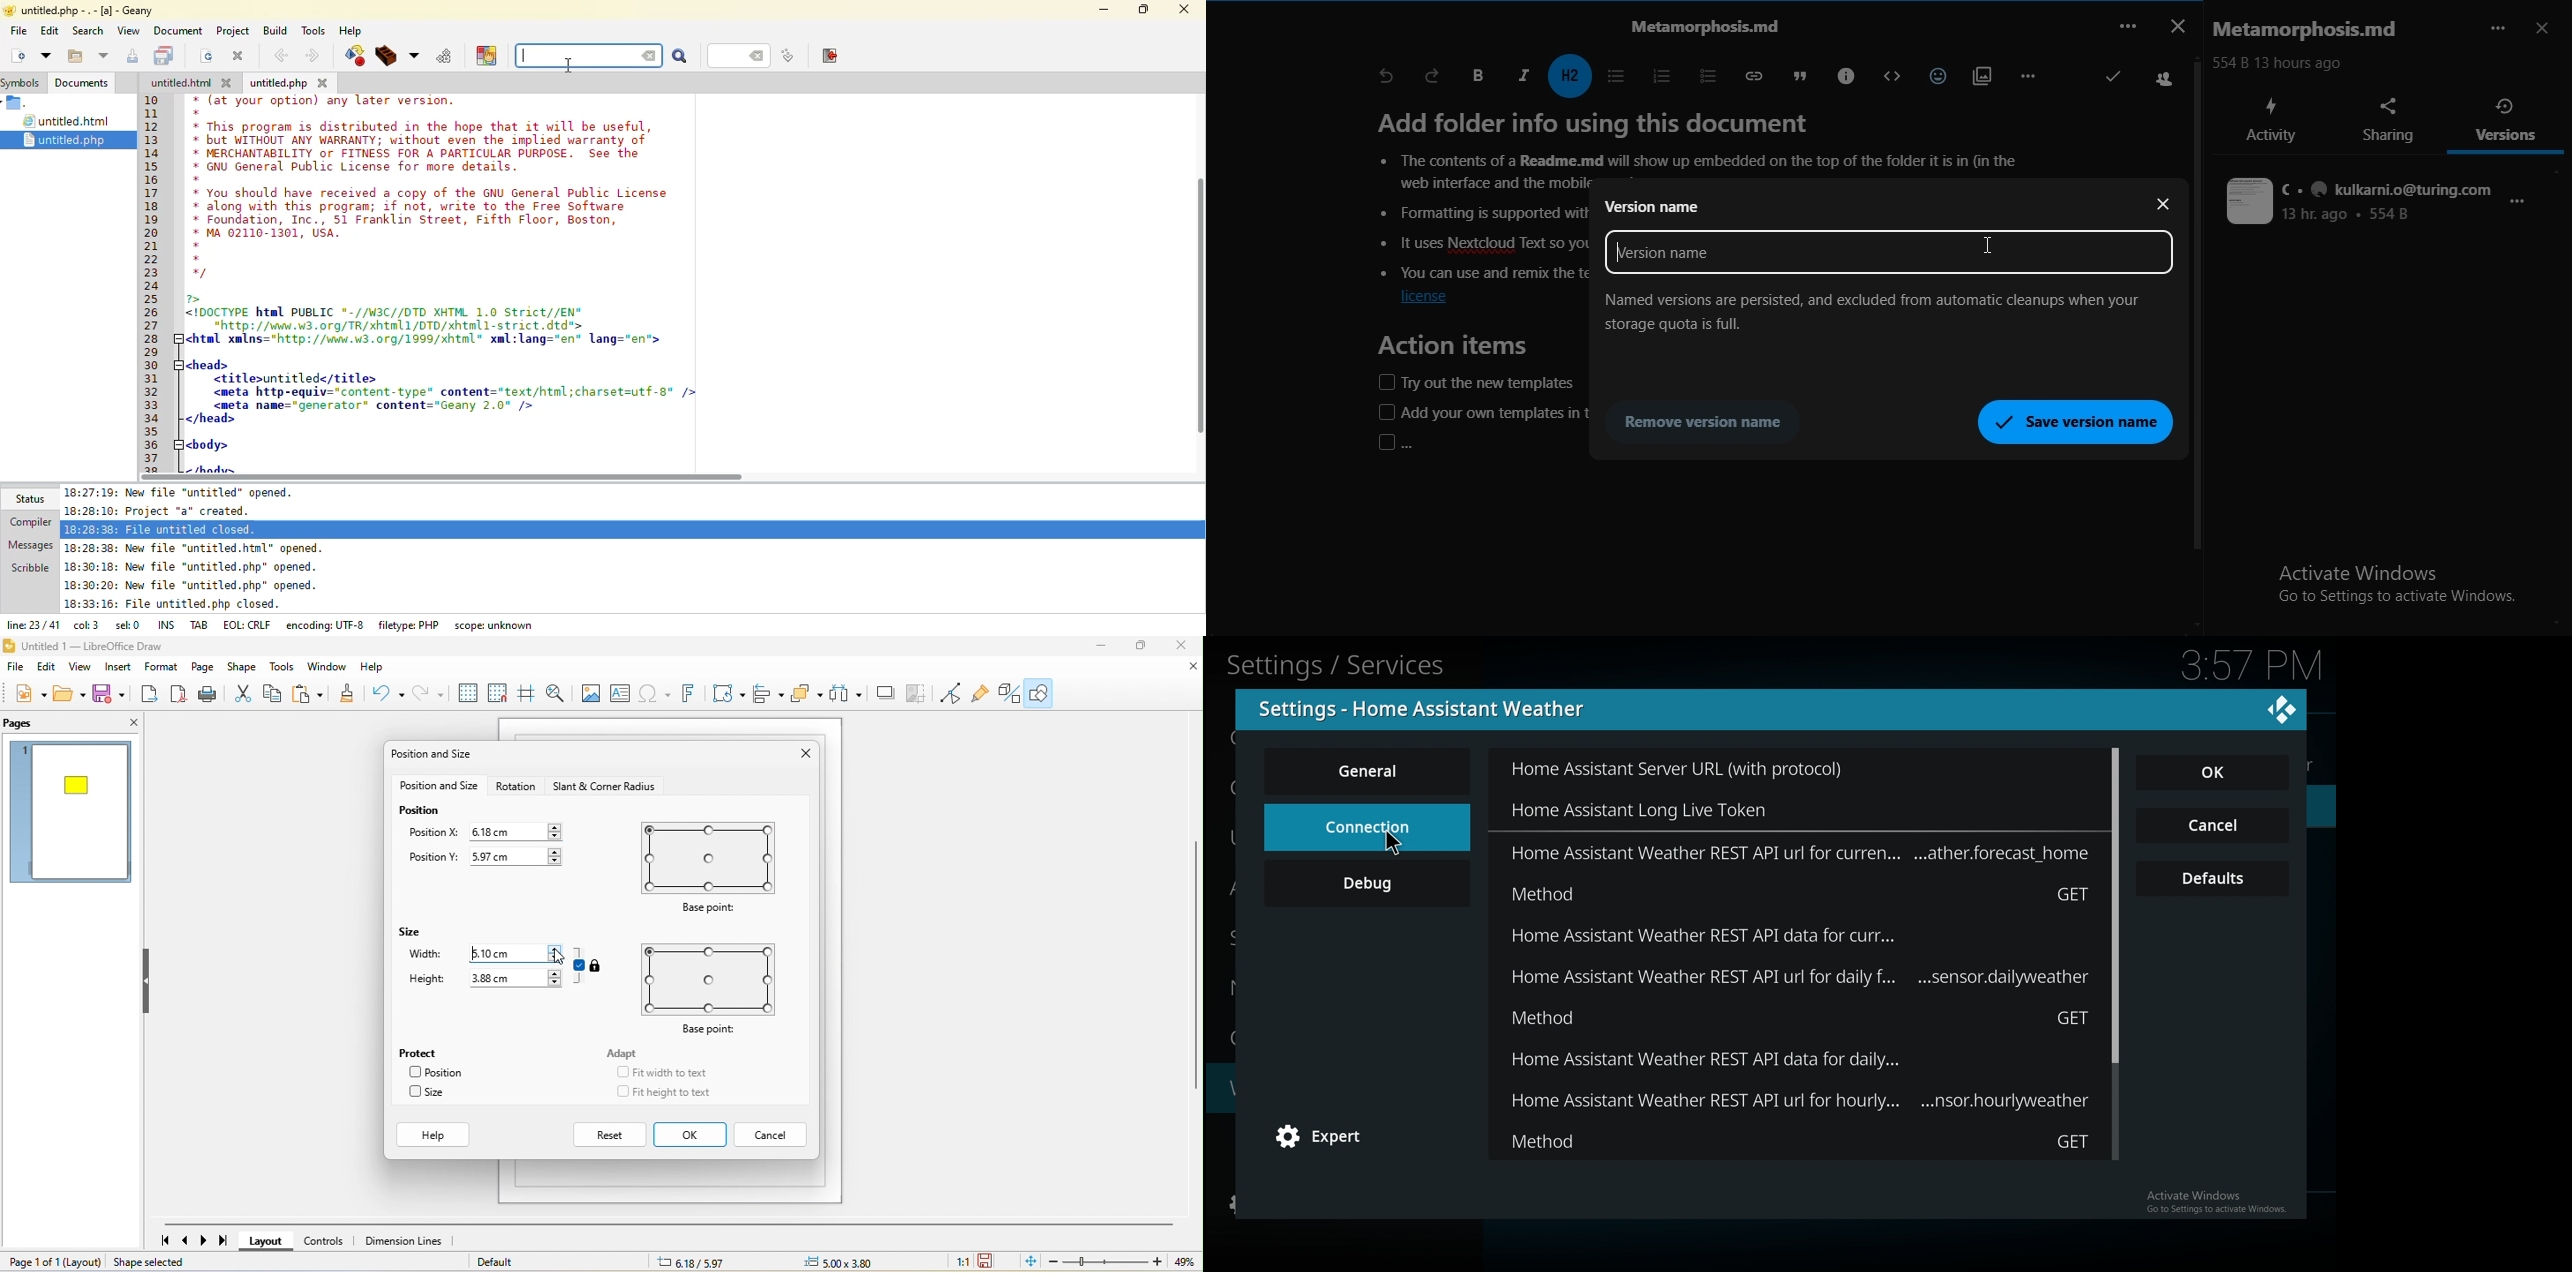  I want to click on close, so click(1184, 648).